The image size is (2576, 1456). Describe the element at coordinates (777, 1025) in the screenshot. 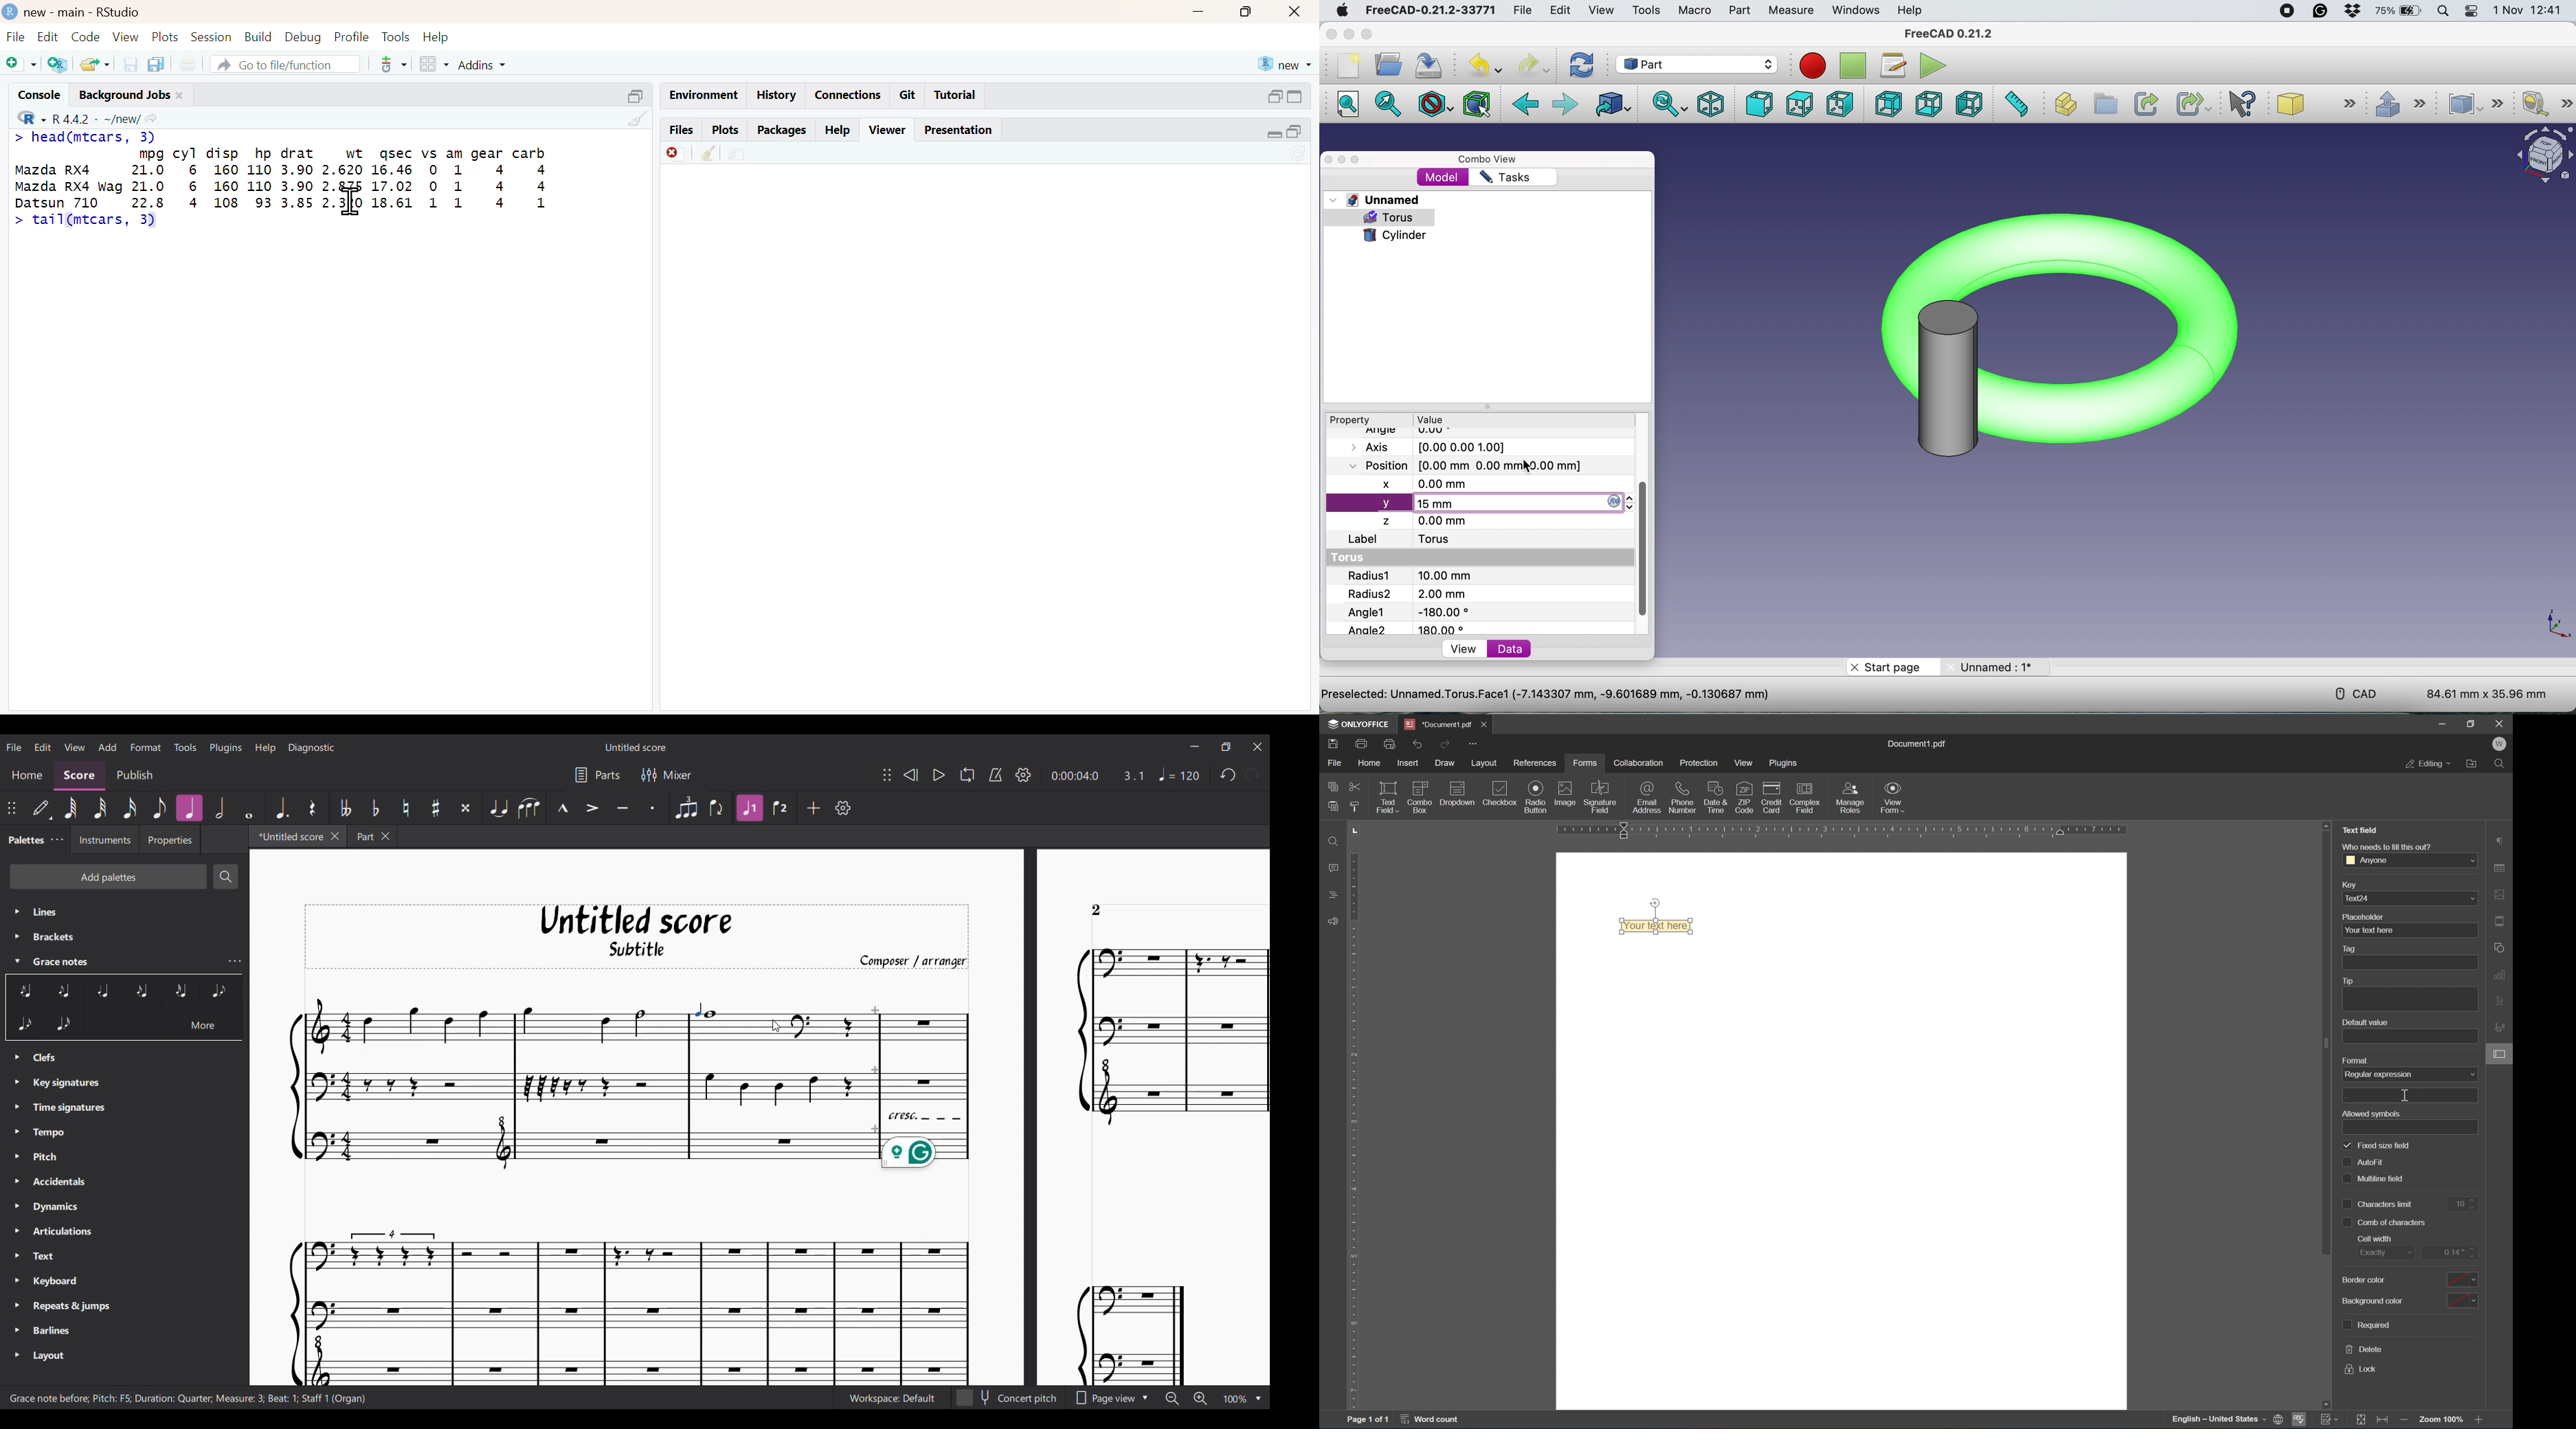

I see `Cursor position unchanged` at that location.